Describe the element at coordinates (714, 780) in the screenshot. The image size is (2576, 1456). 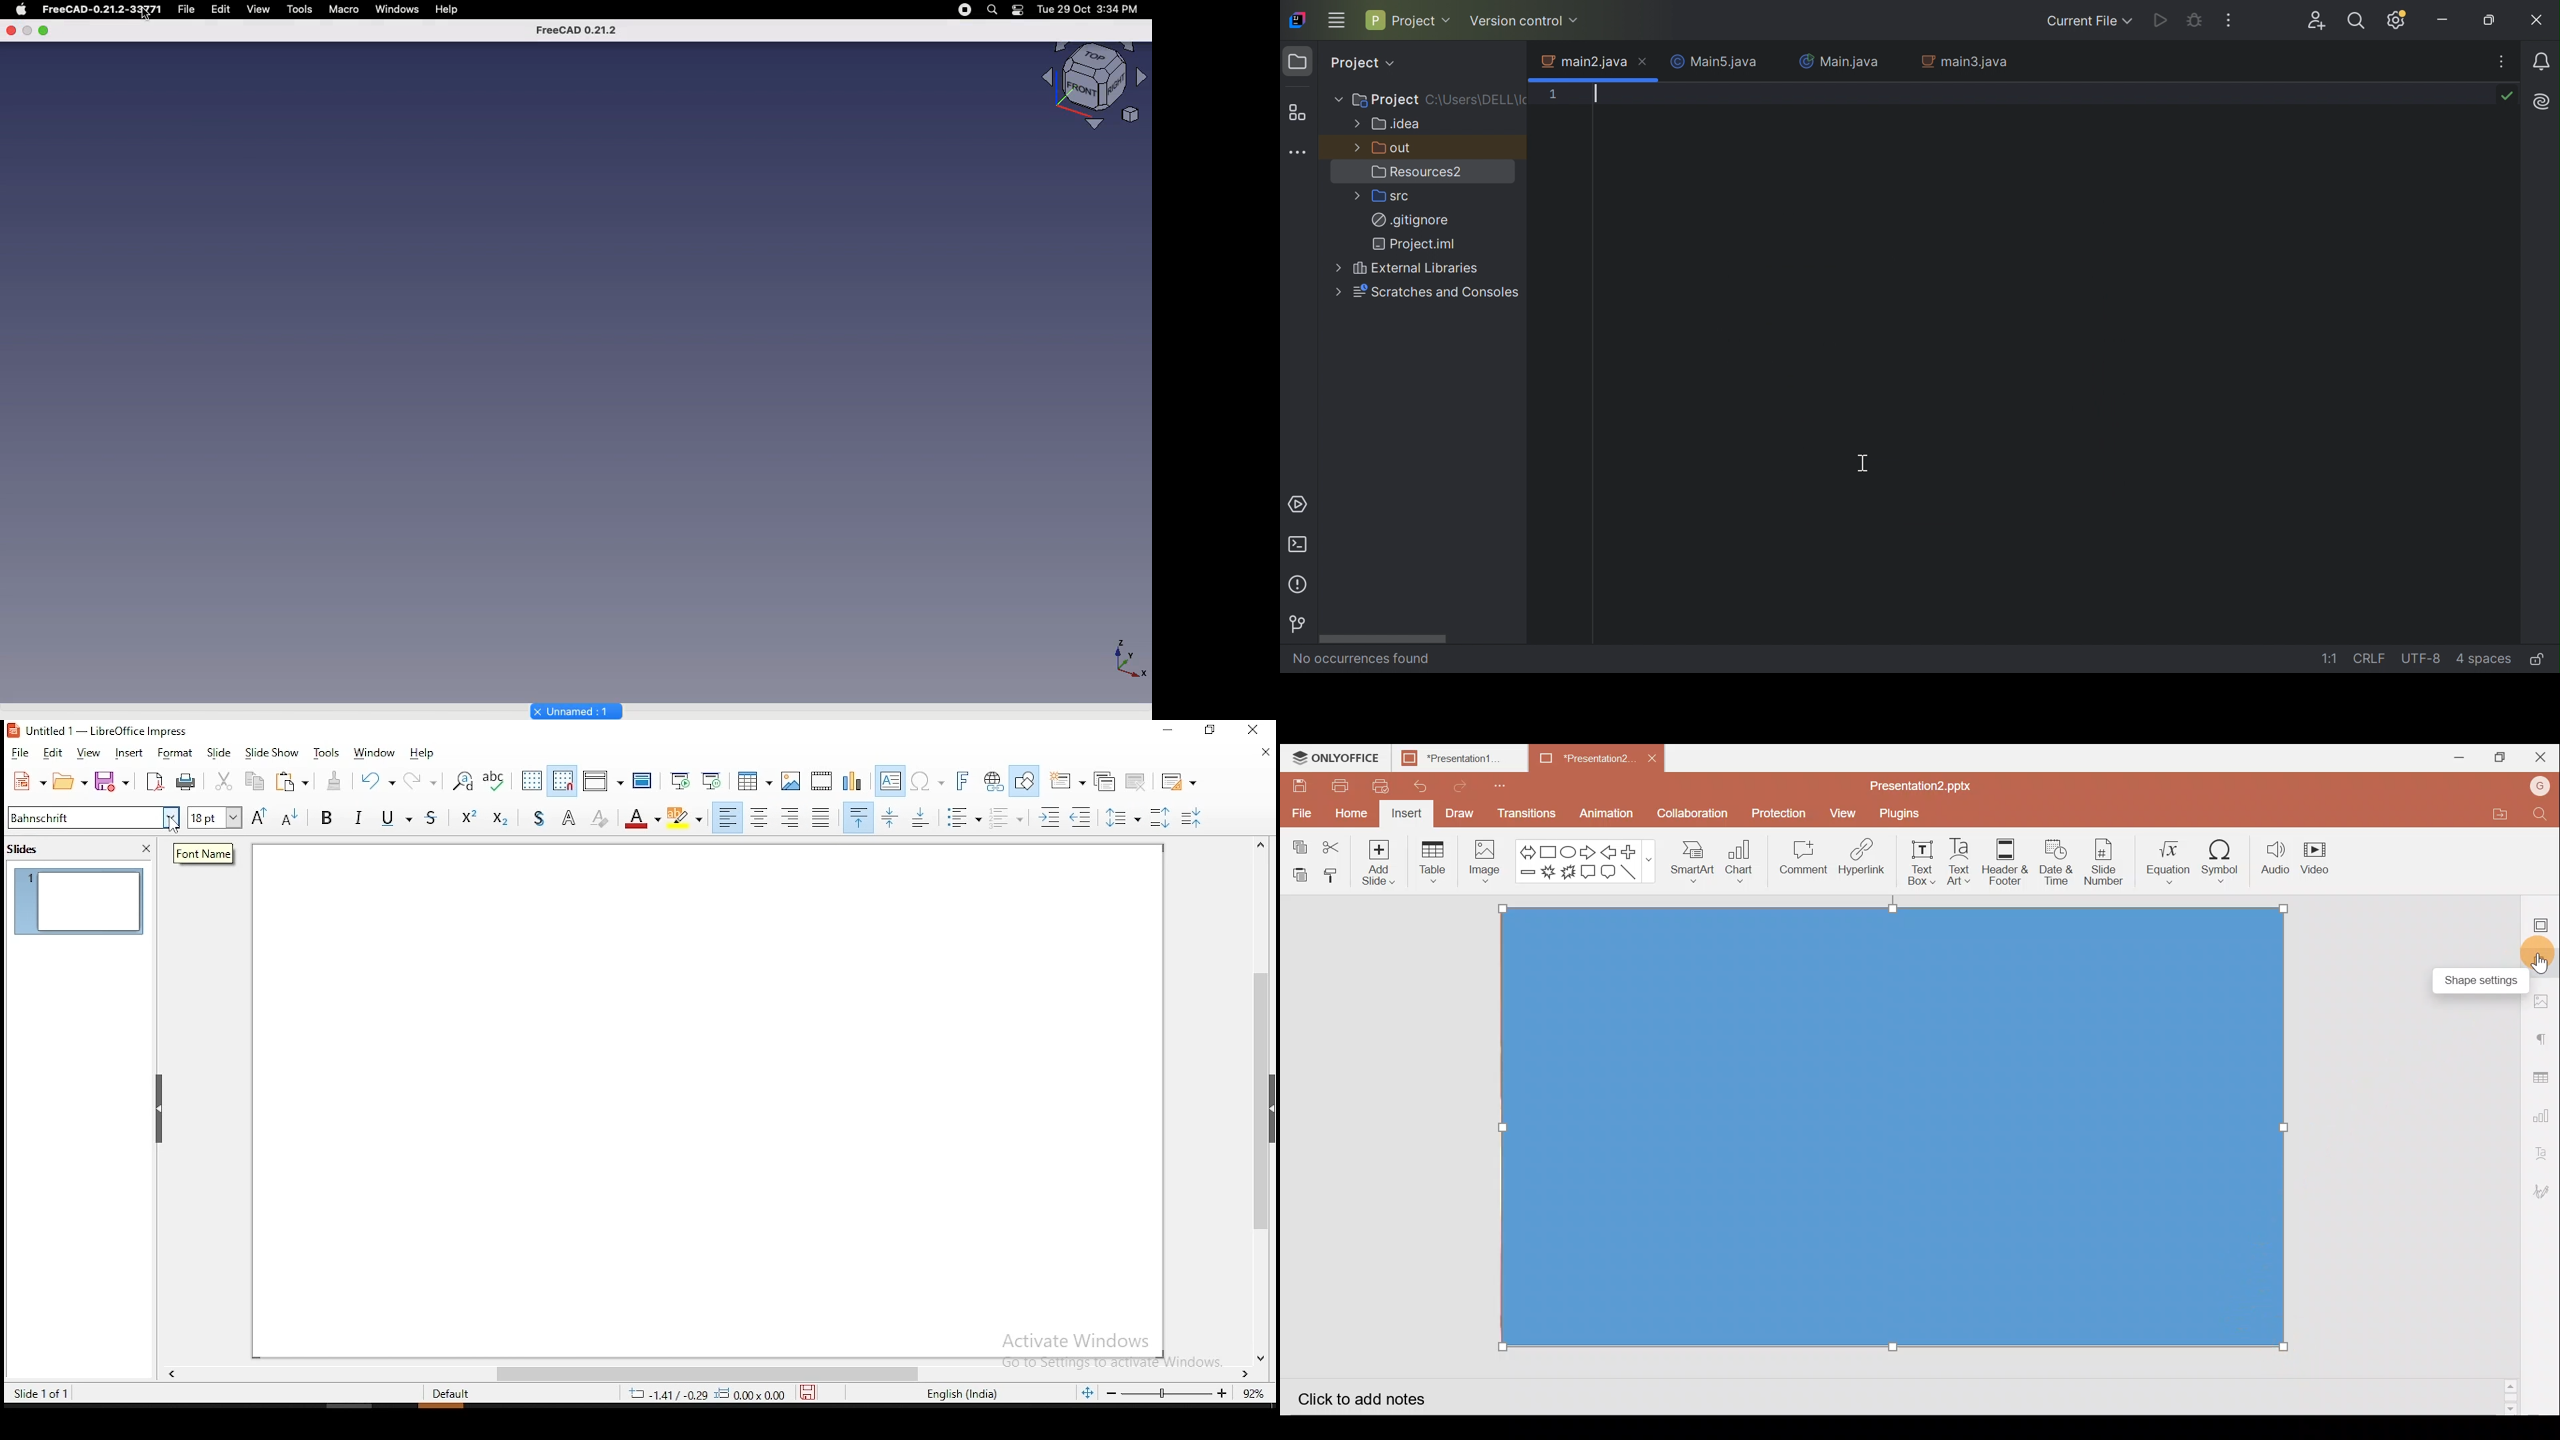
I see `start from current slide` at that location.